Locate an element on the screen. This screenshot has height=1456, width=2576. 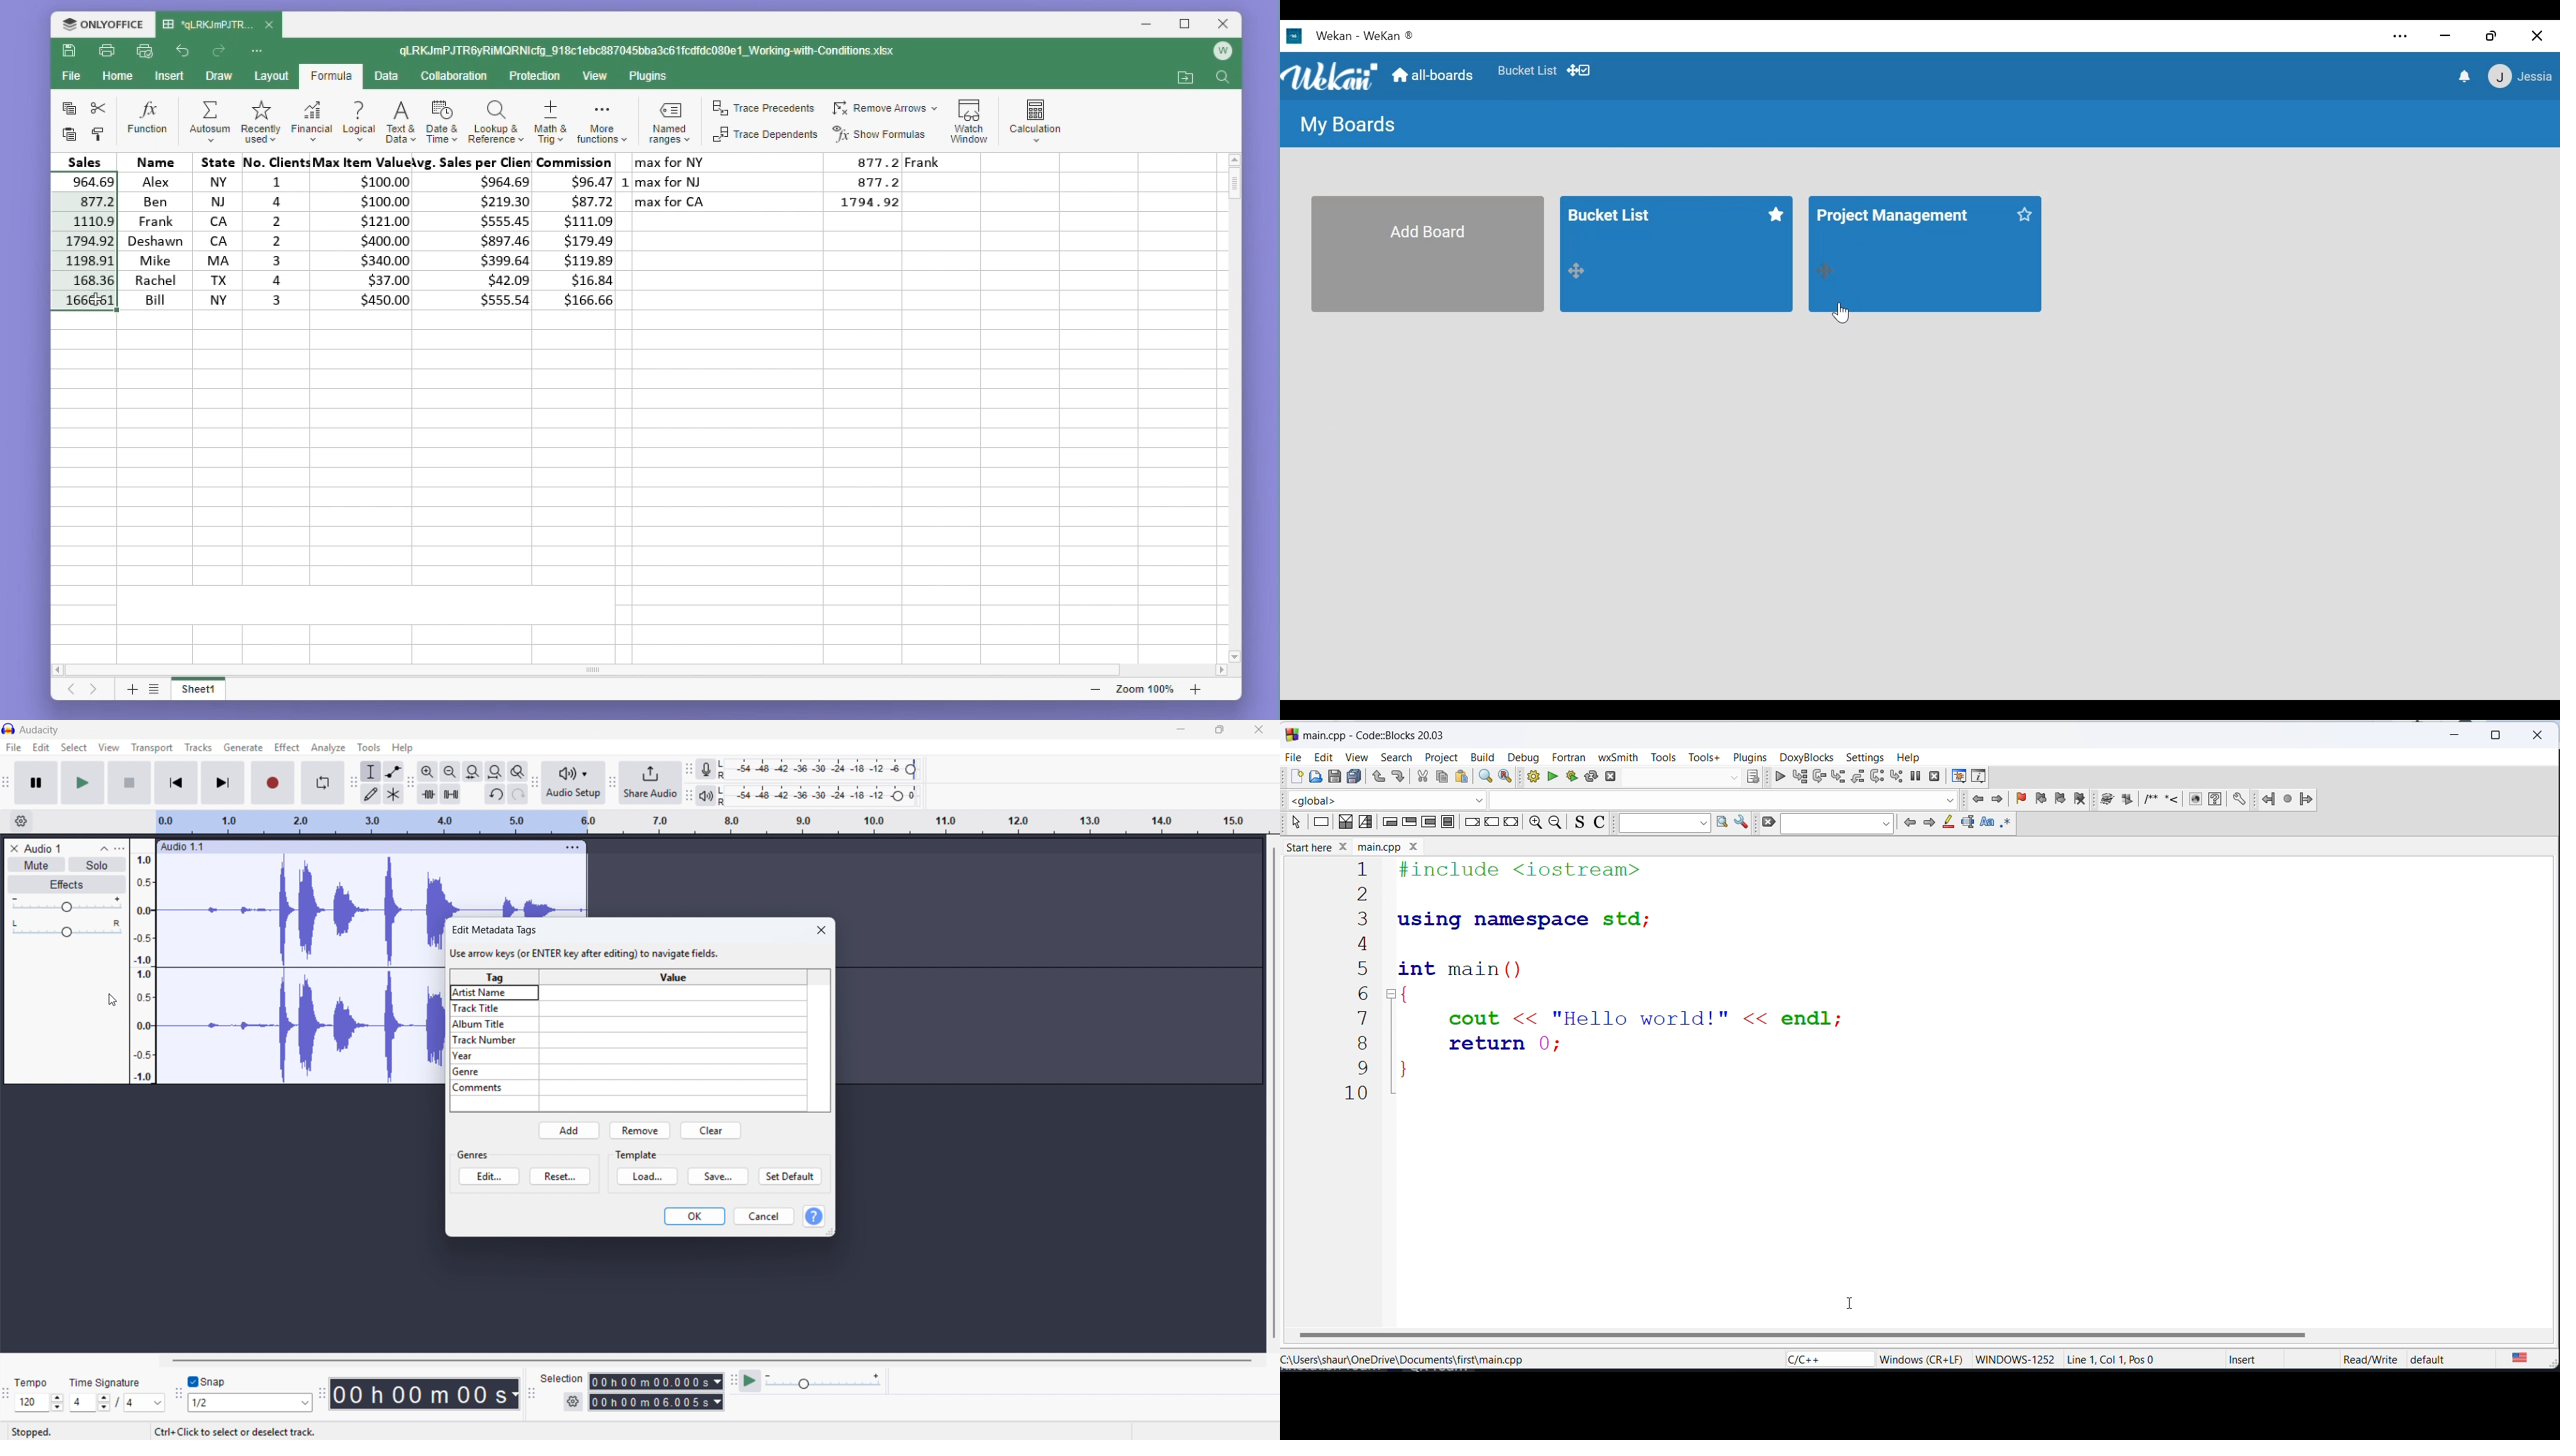
List of sheets is located at coordinates (159, 690).